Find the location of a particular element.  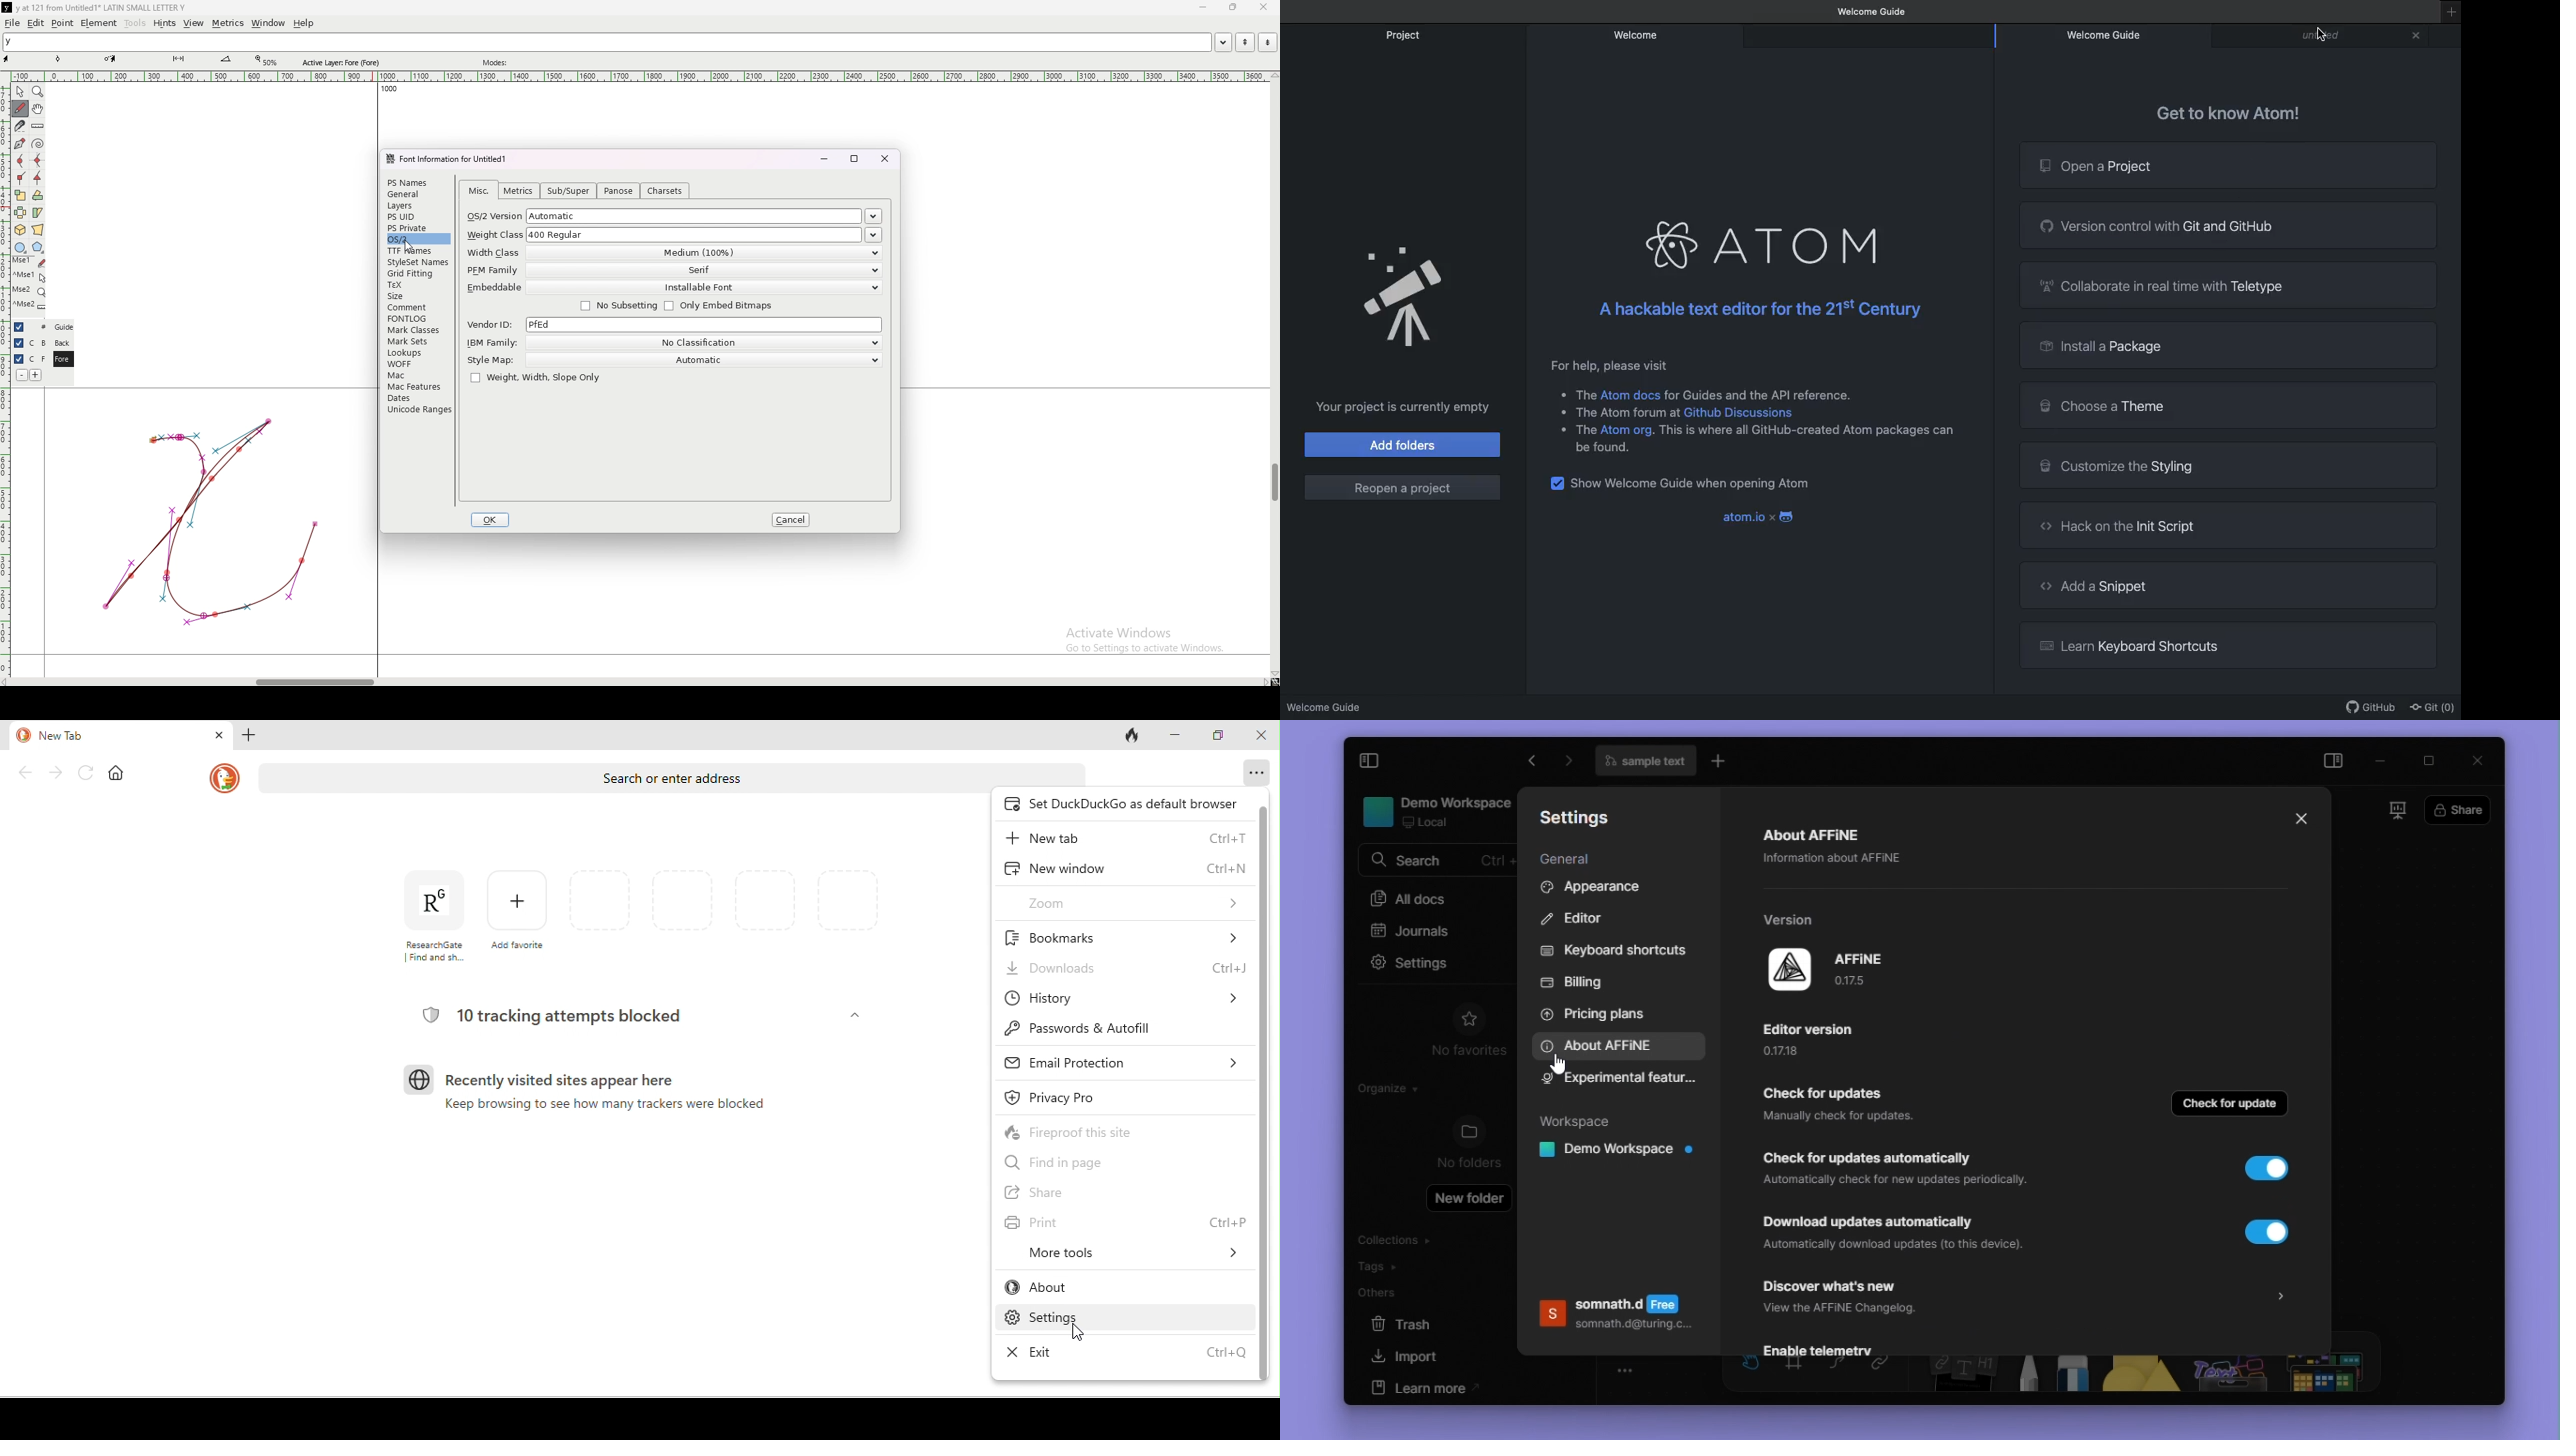

editor version and explanatory text is located at coordinates (1806, 1040).